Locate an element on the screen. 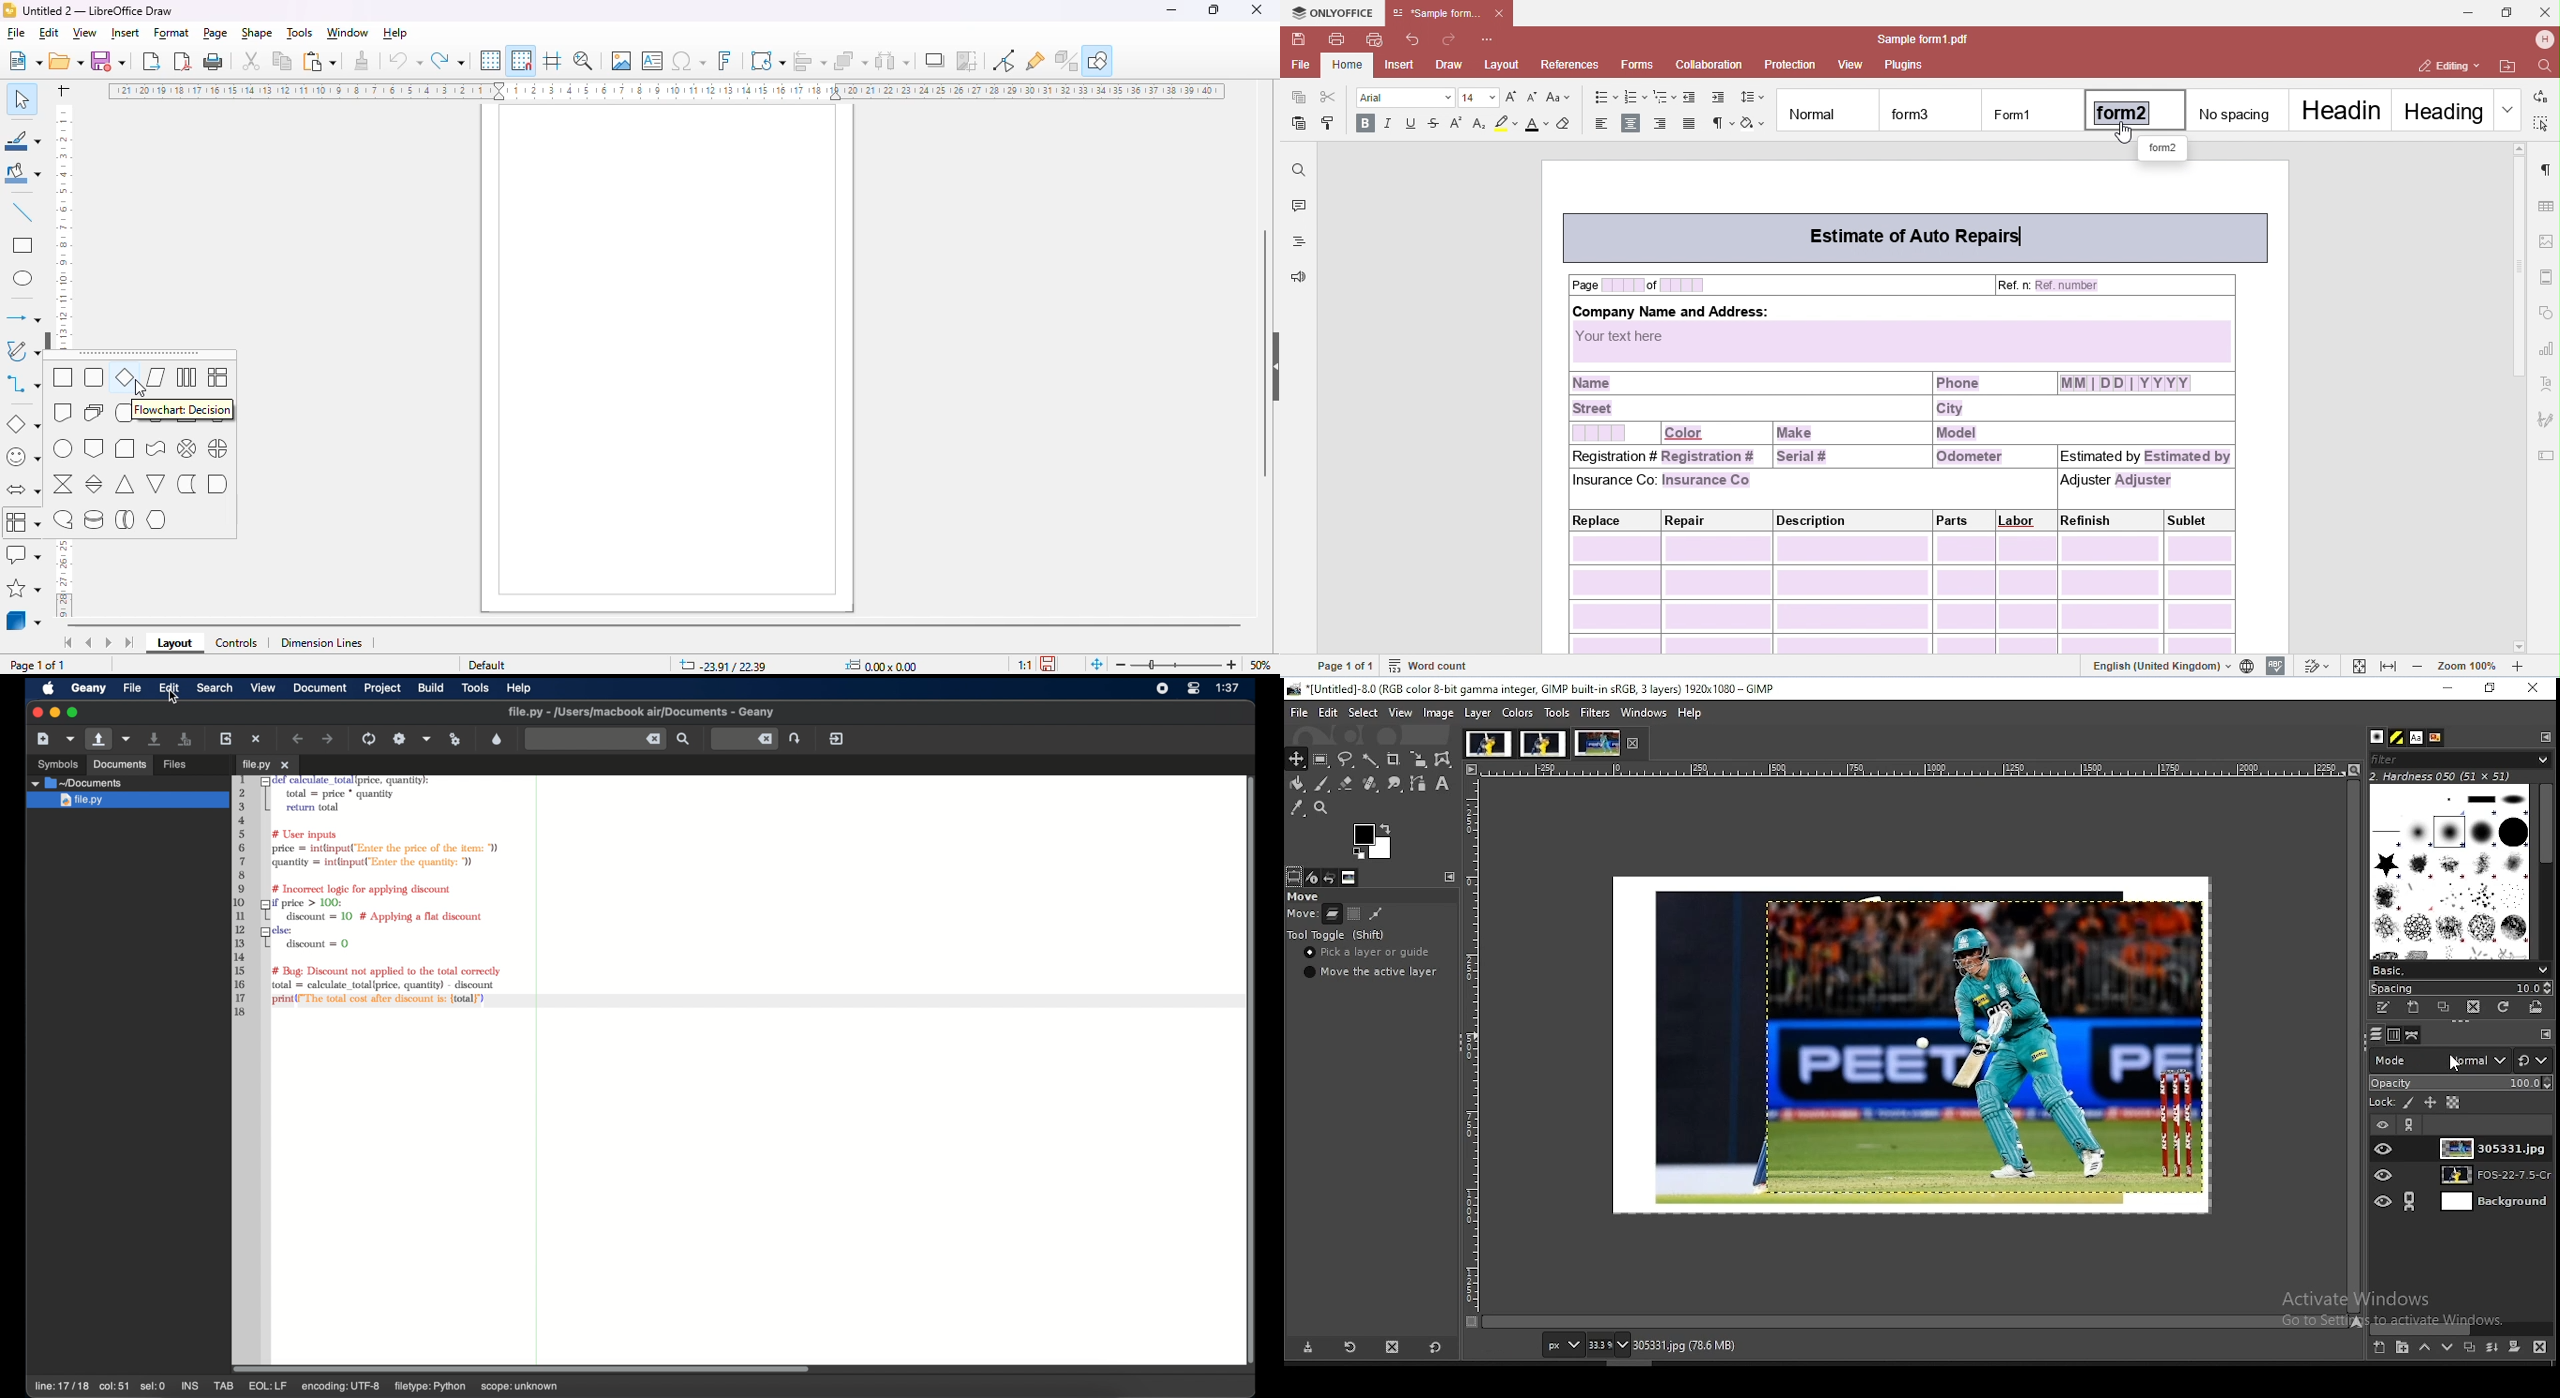 This screenshot has height=1400, width=2576. fit page to current window is located at coordinates (1096, 664).